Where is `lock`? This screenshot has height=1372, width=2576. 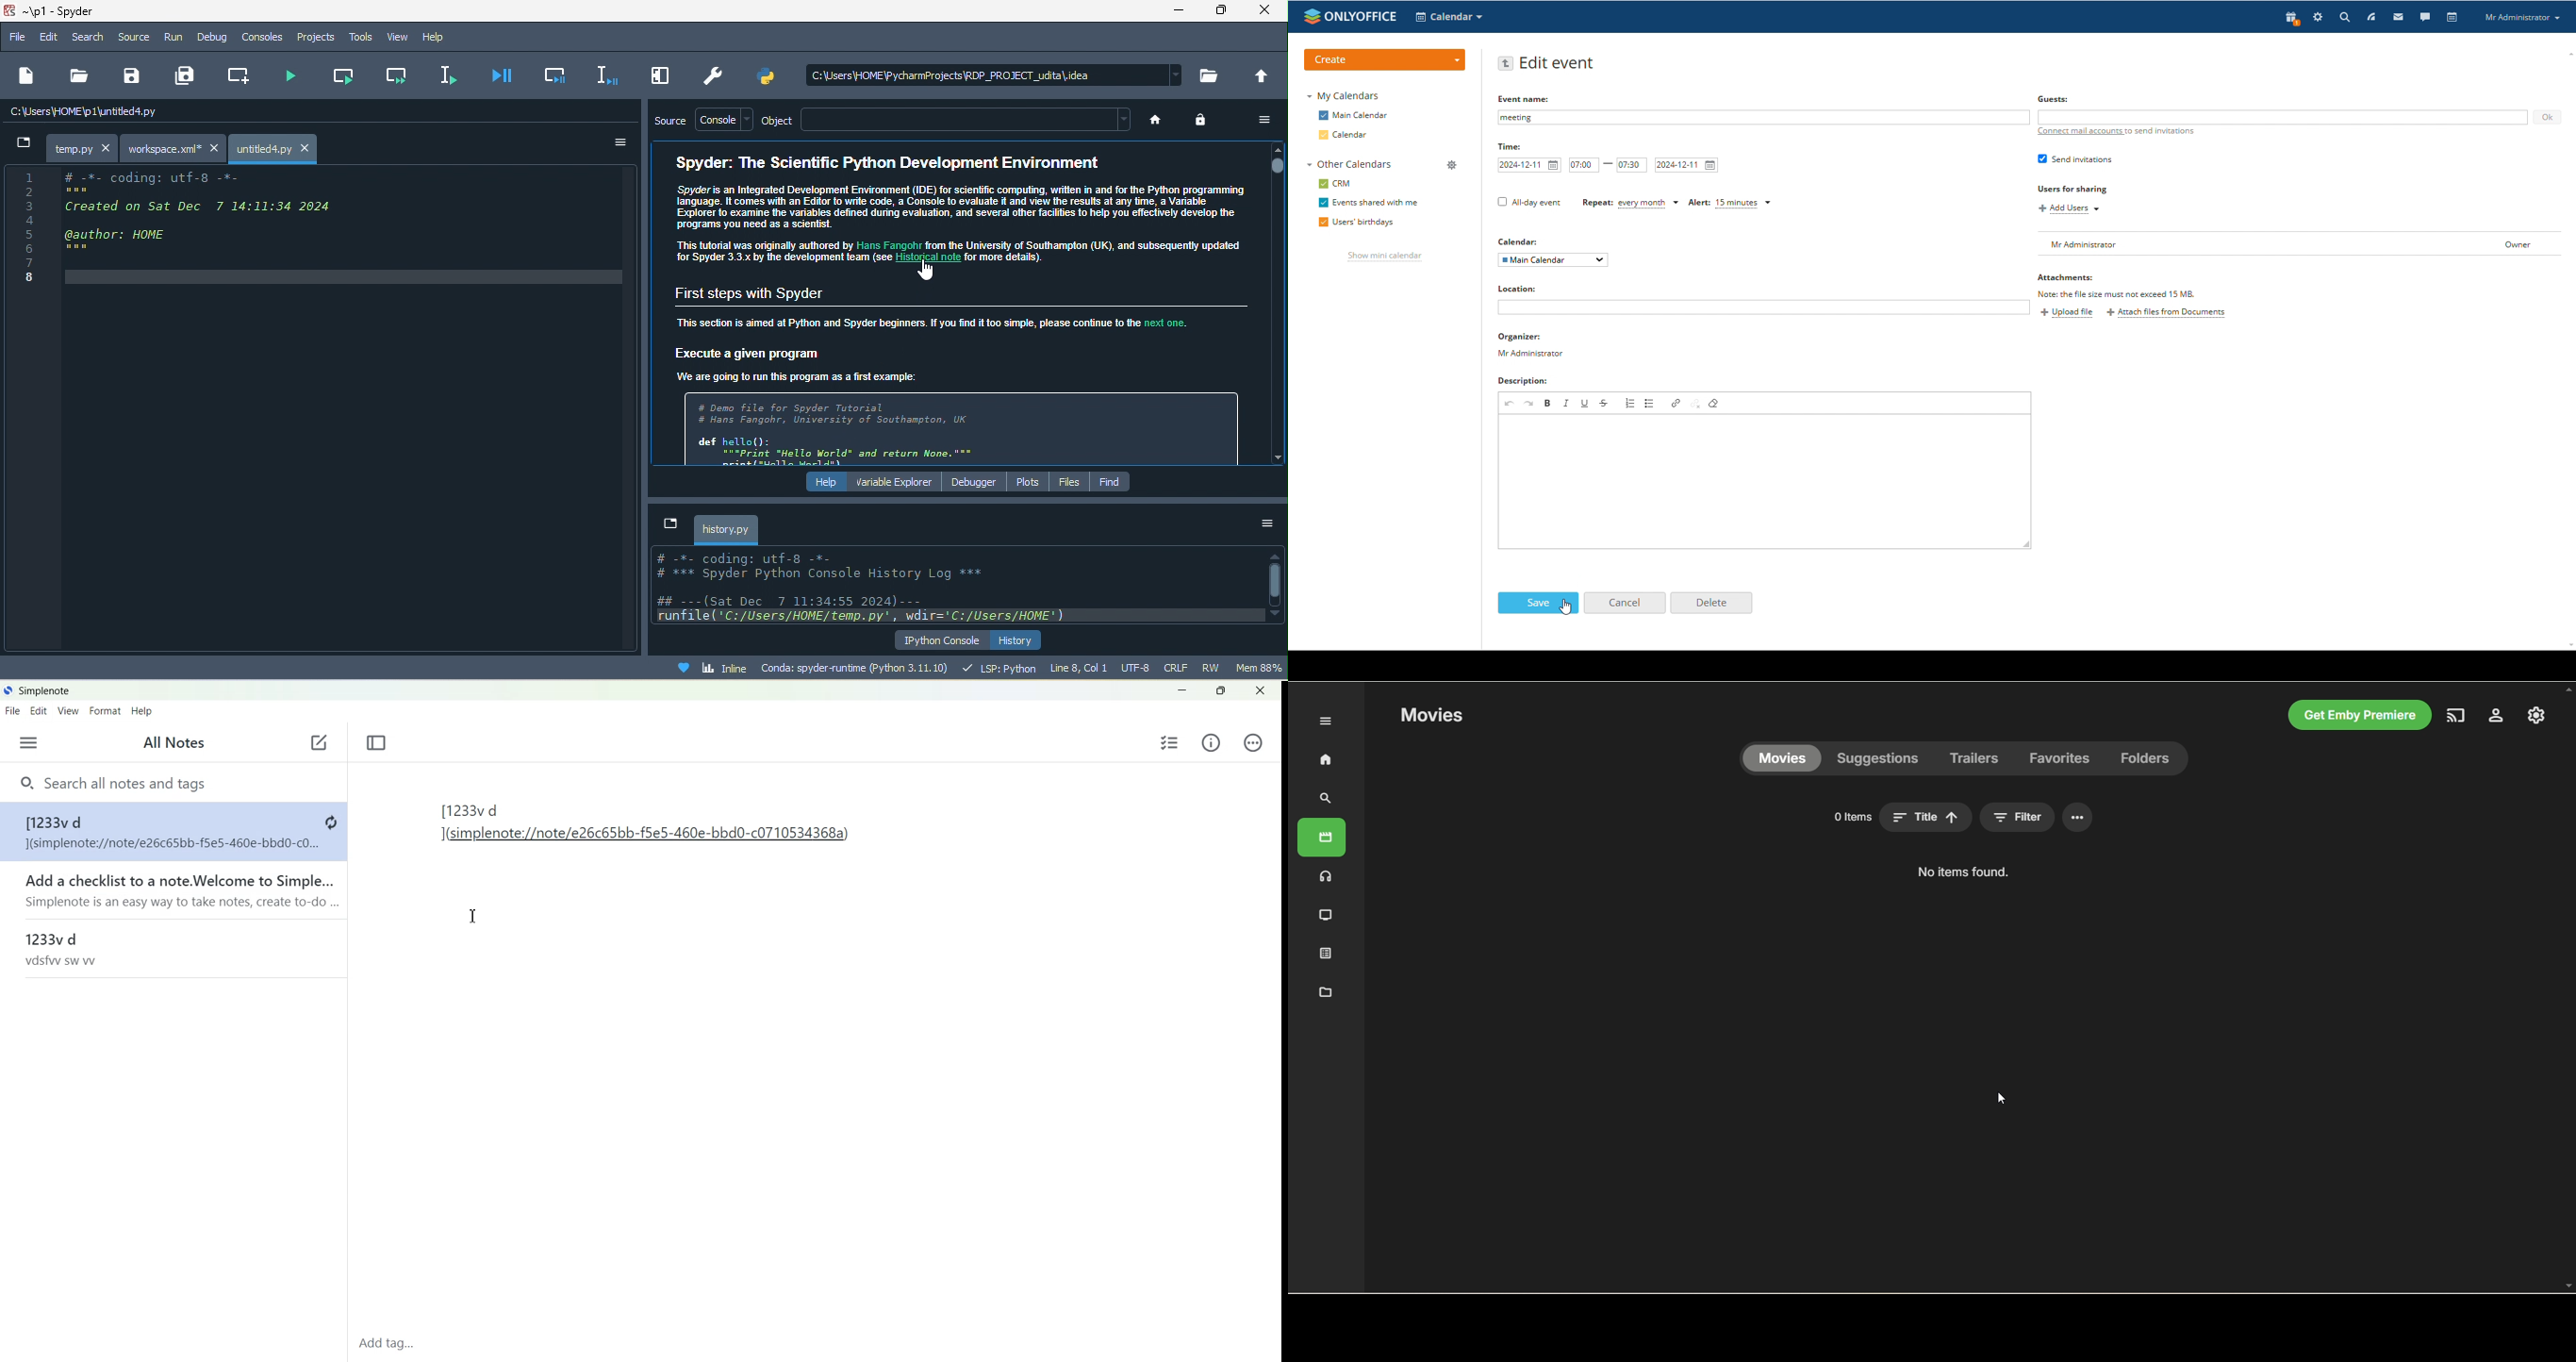 lock is located at coordinates (1208, 122).